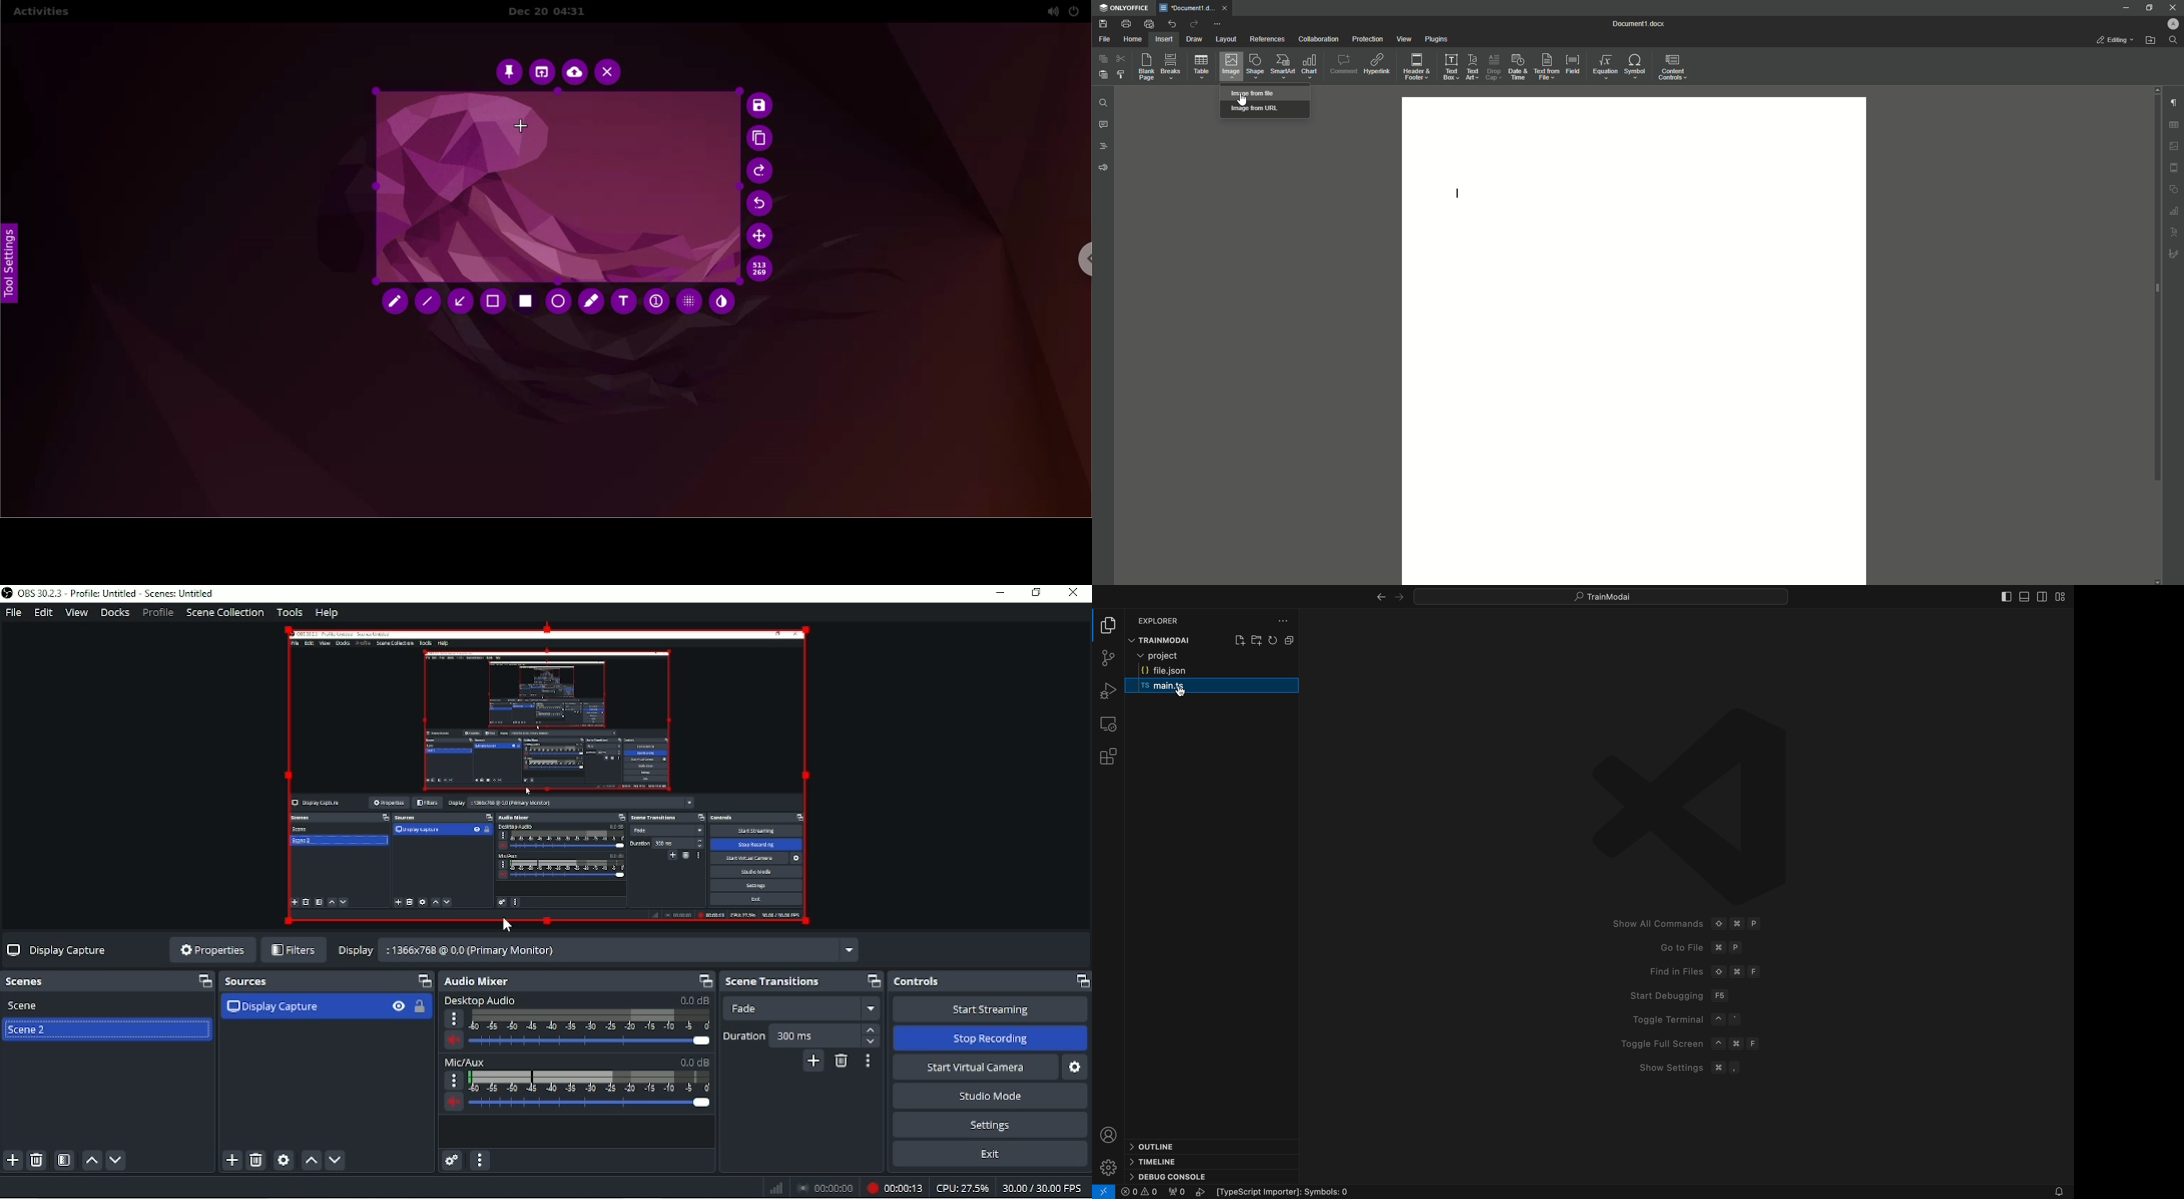  Describe the element at coordinates (1045, 1189) in the screenshot. I see `30.00/30.00 FPS` at that location.